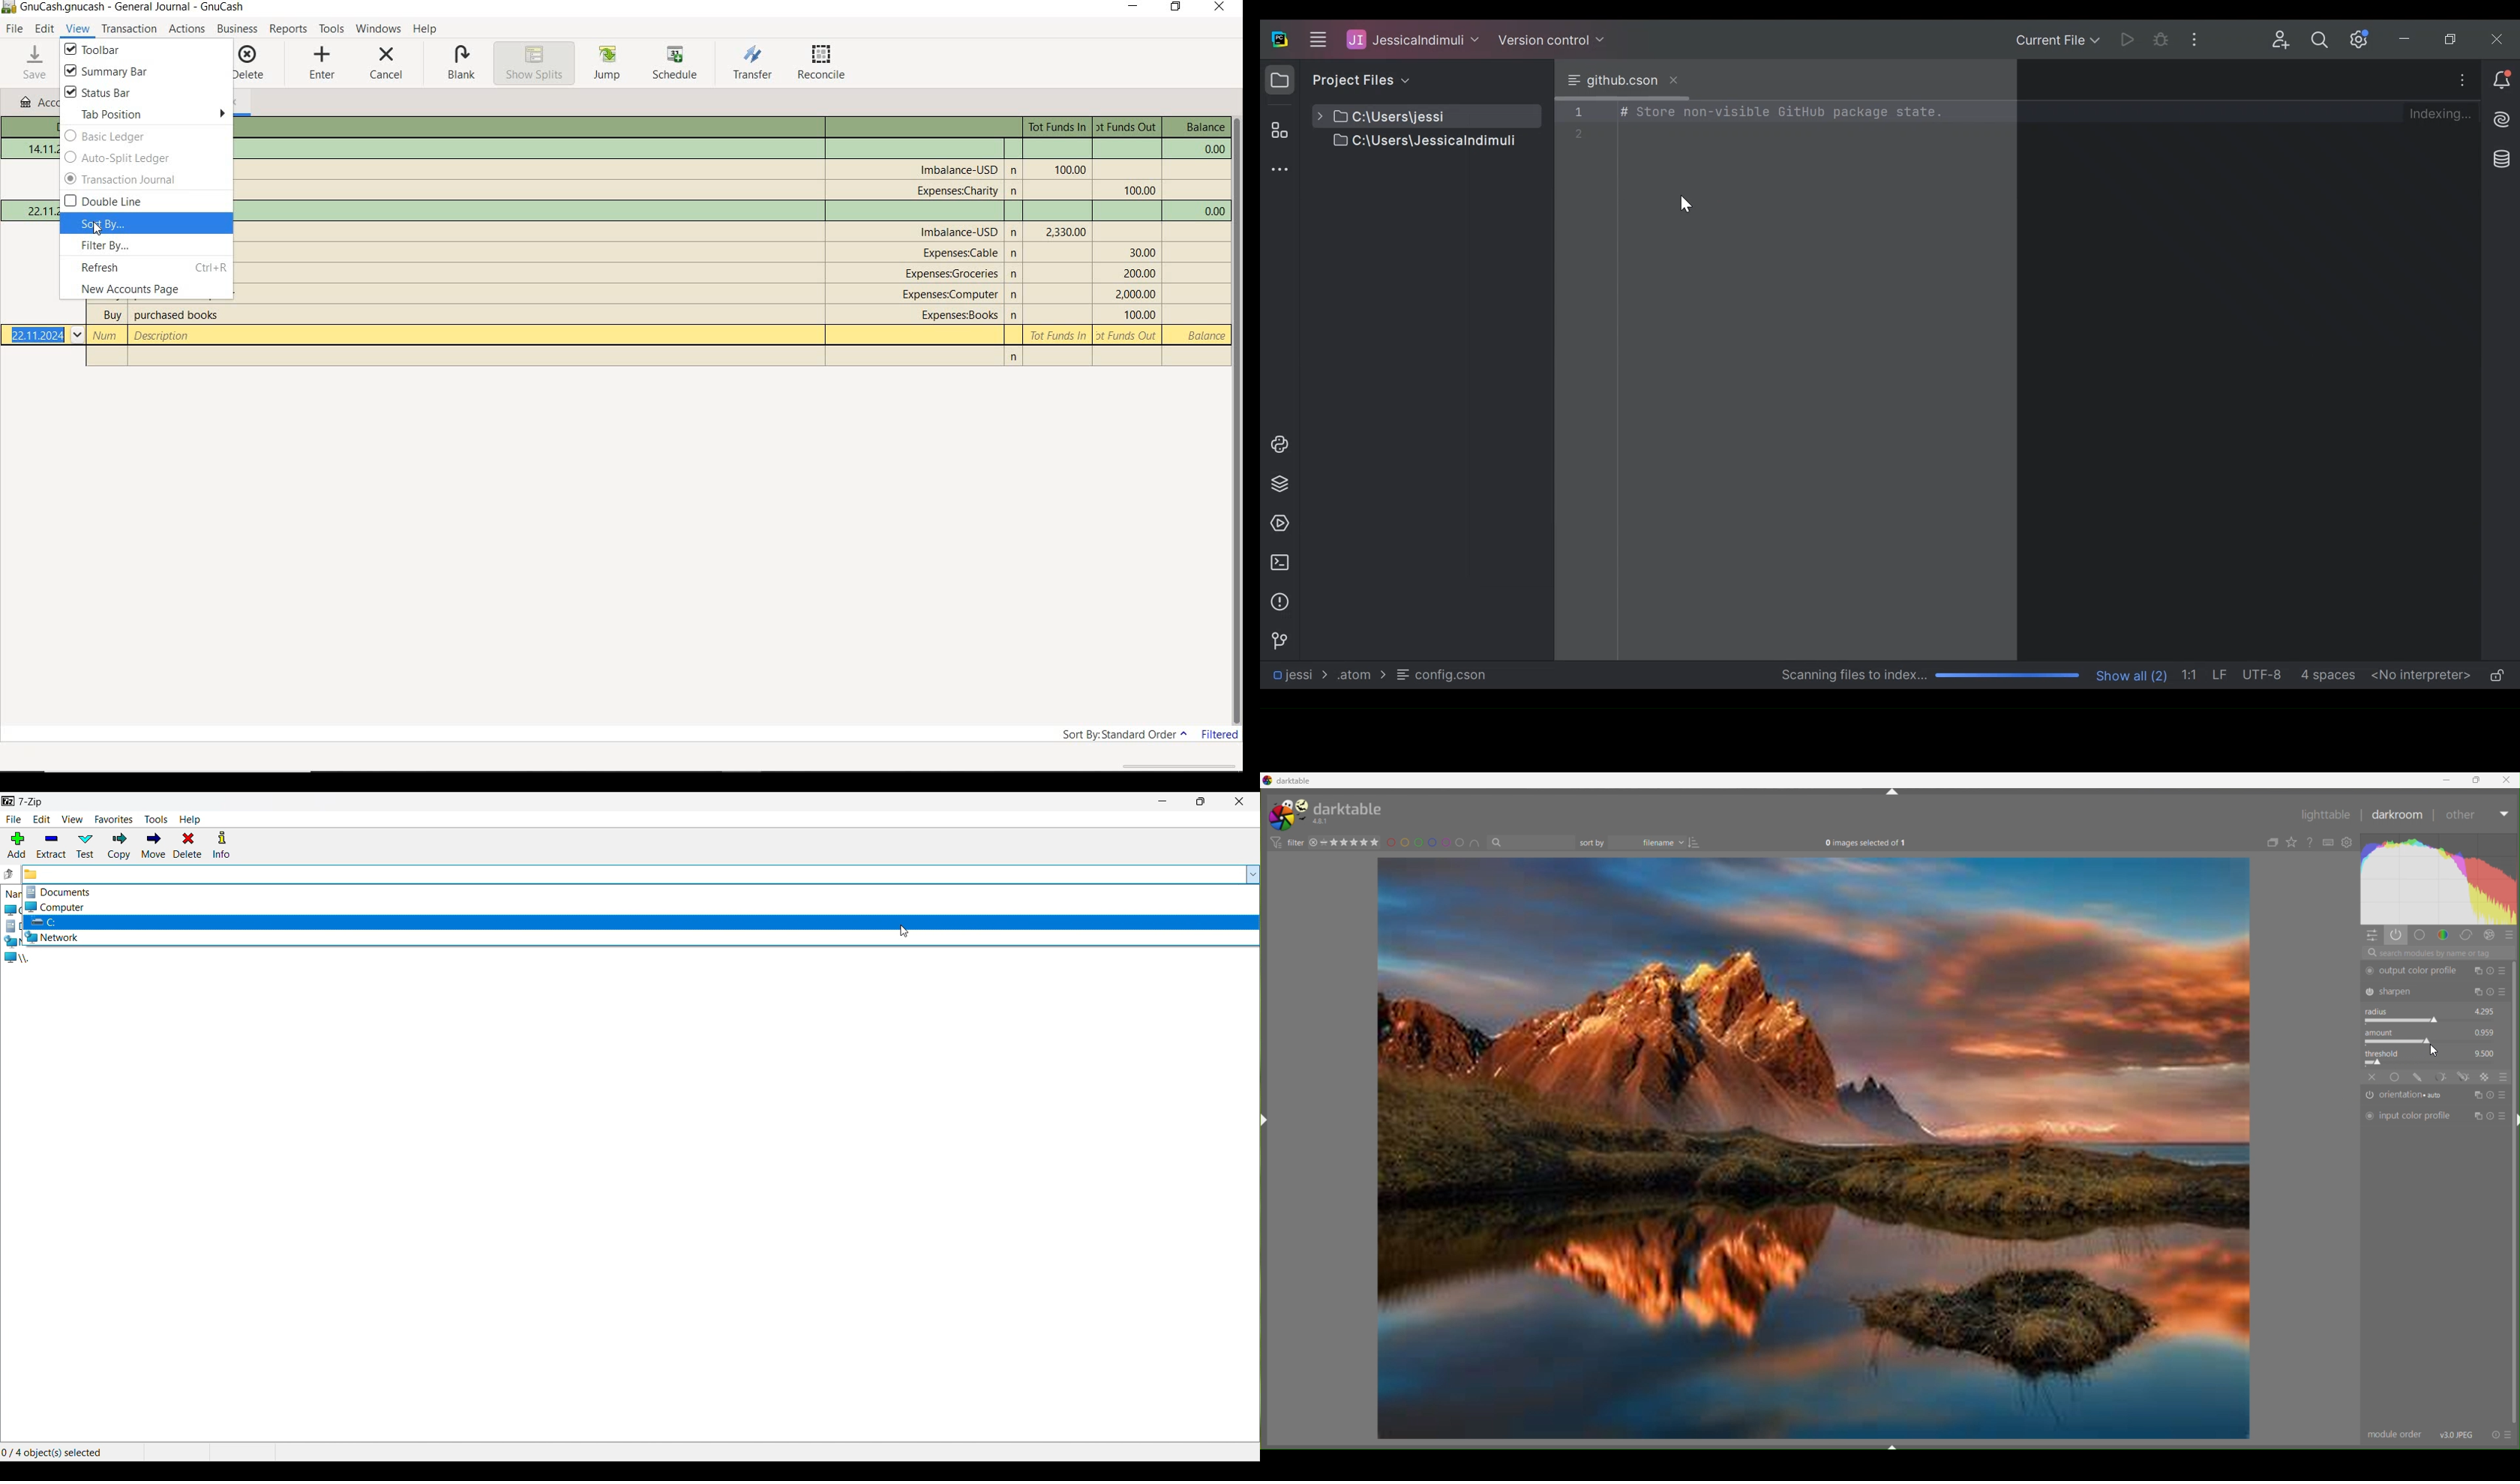 This screenshot has height=1484, width=2520. I want to click on filename, so click(1651, 843).